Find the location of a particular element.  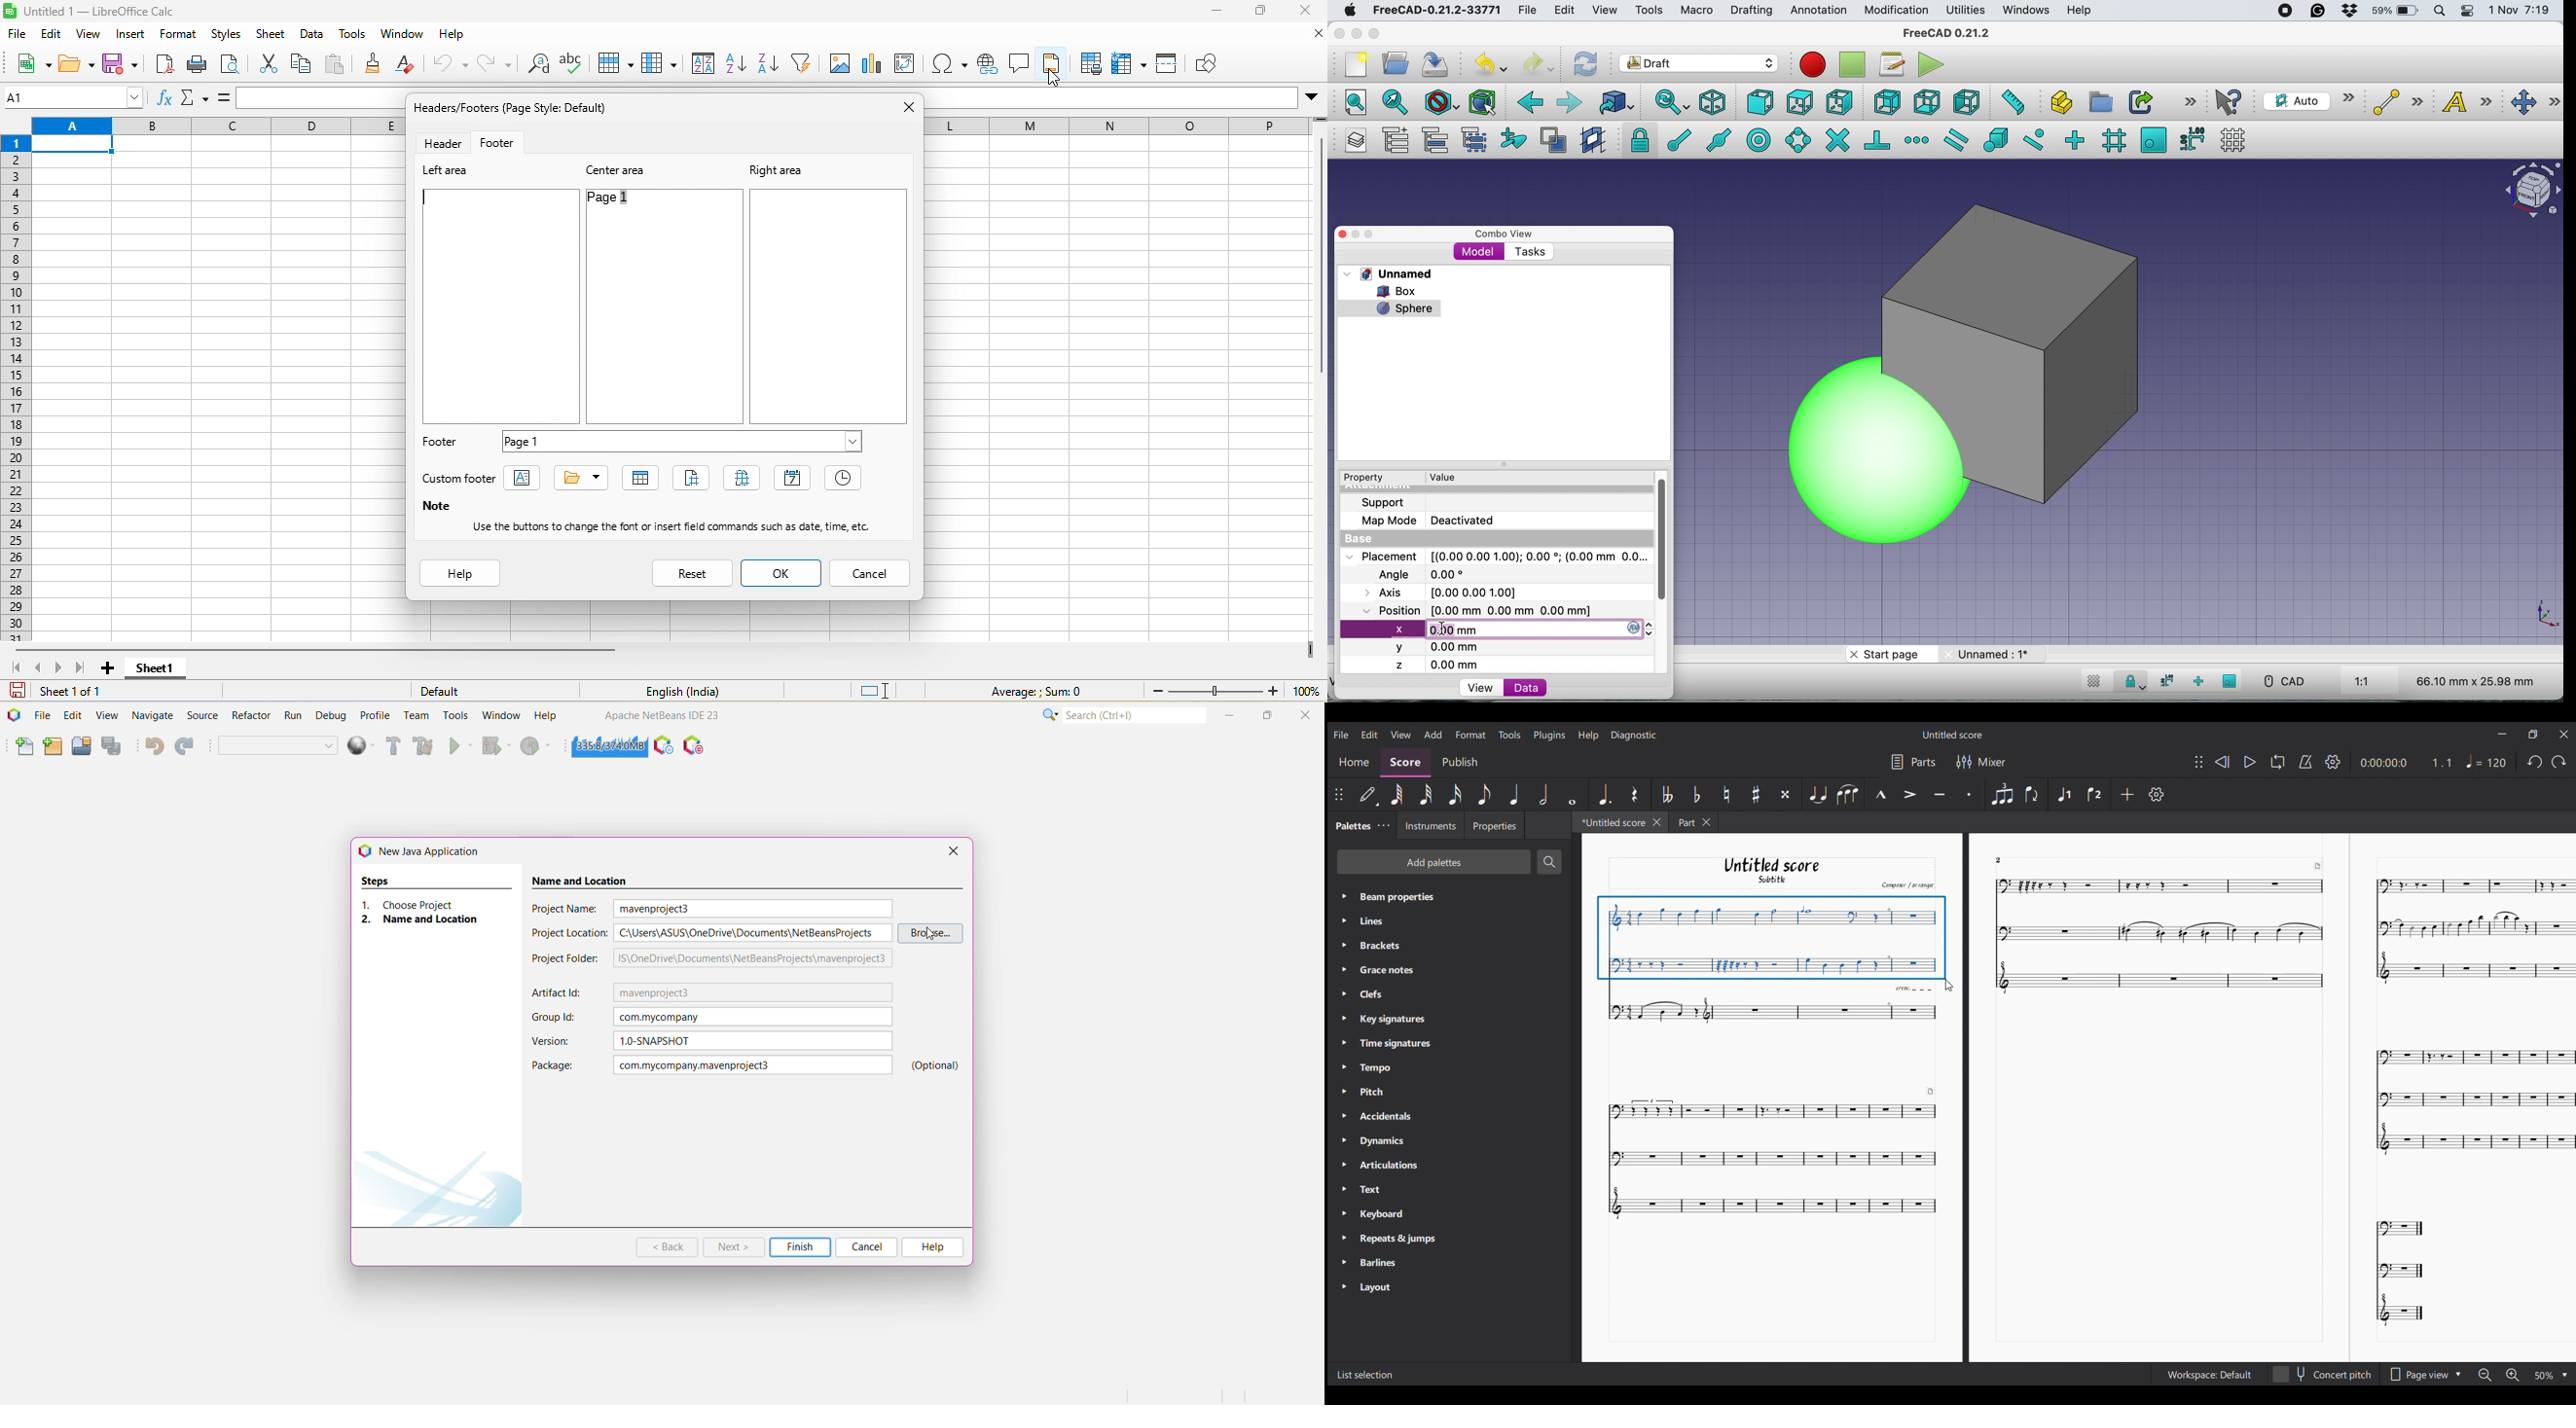

Drop down is located at coordinates (2565, 1376).